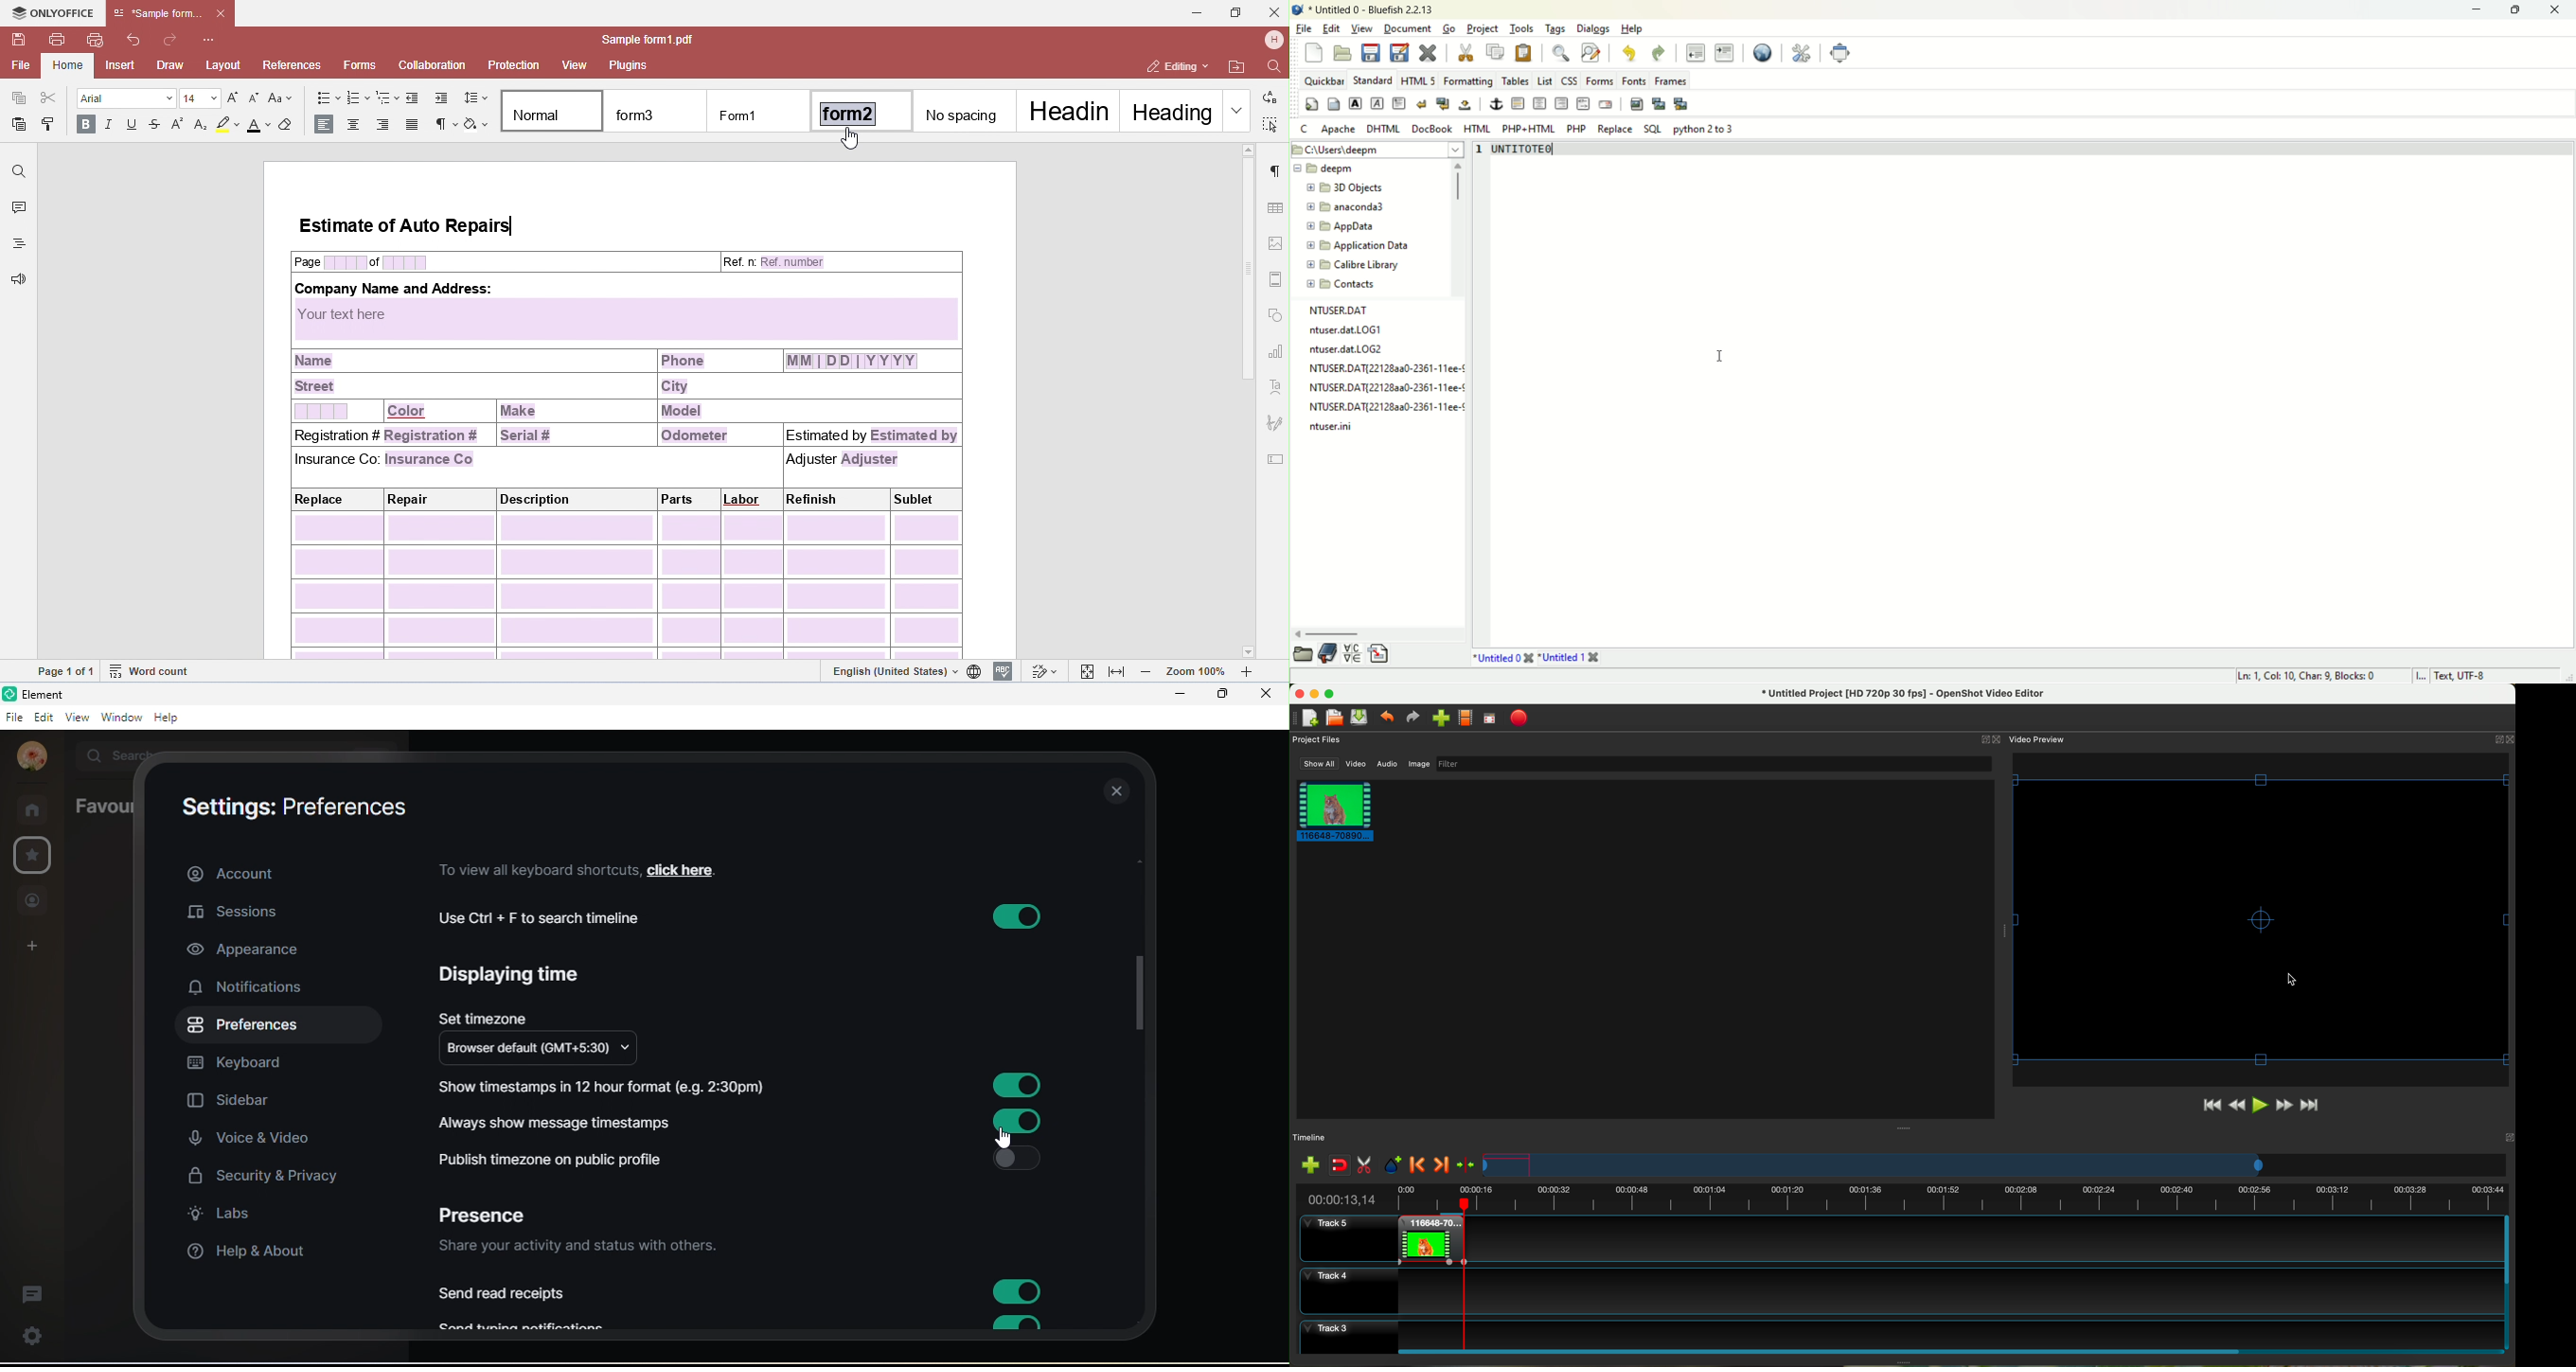 Image resolution: width=2576 pixels, height=1372 pixels. What do you see at coordinates (1800, 52) in the screenshot?
I see `edit preference` at bounding box center [1800, 52].